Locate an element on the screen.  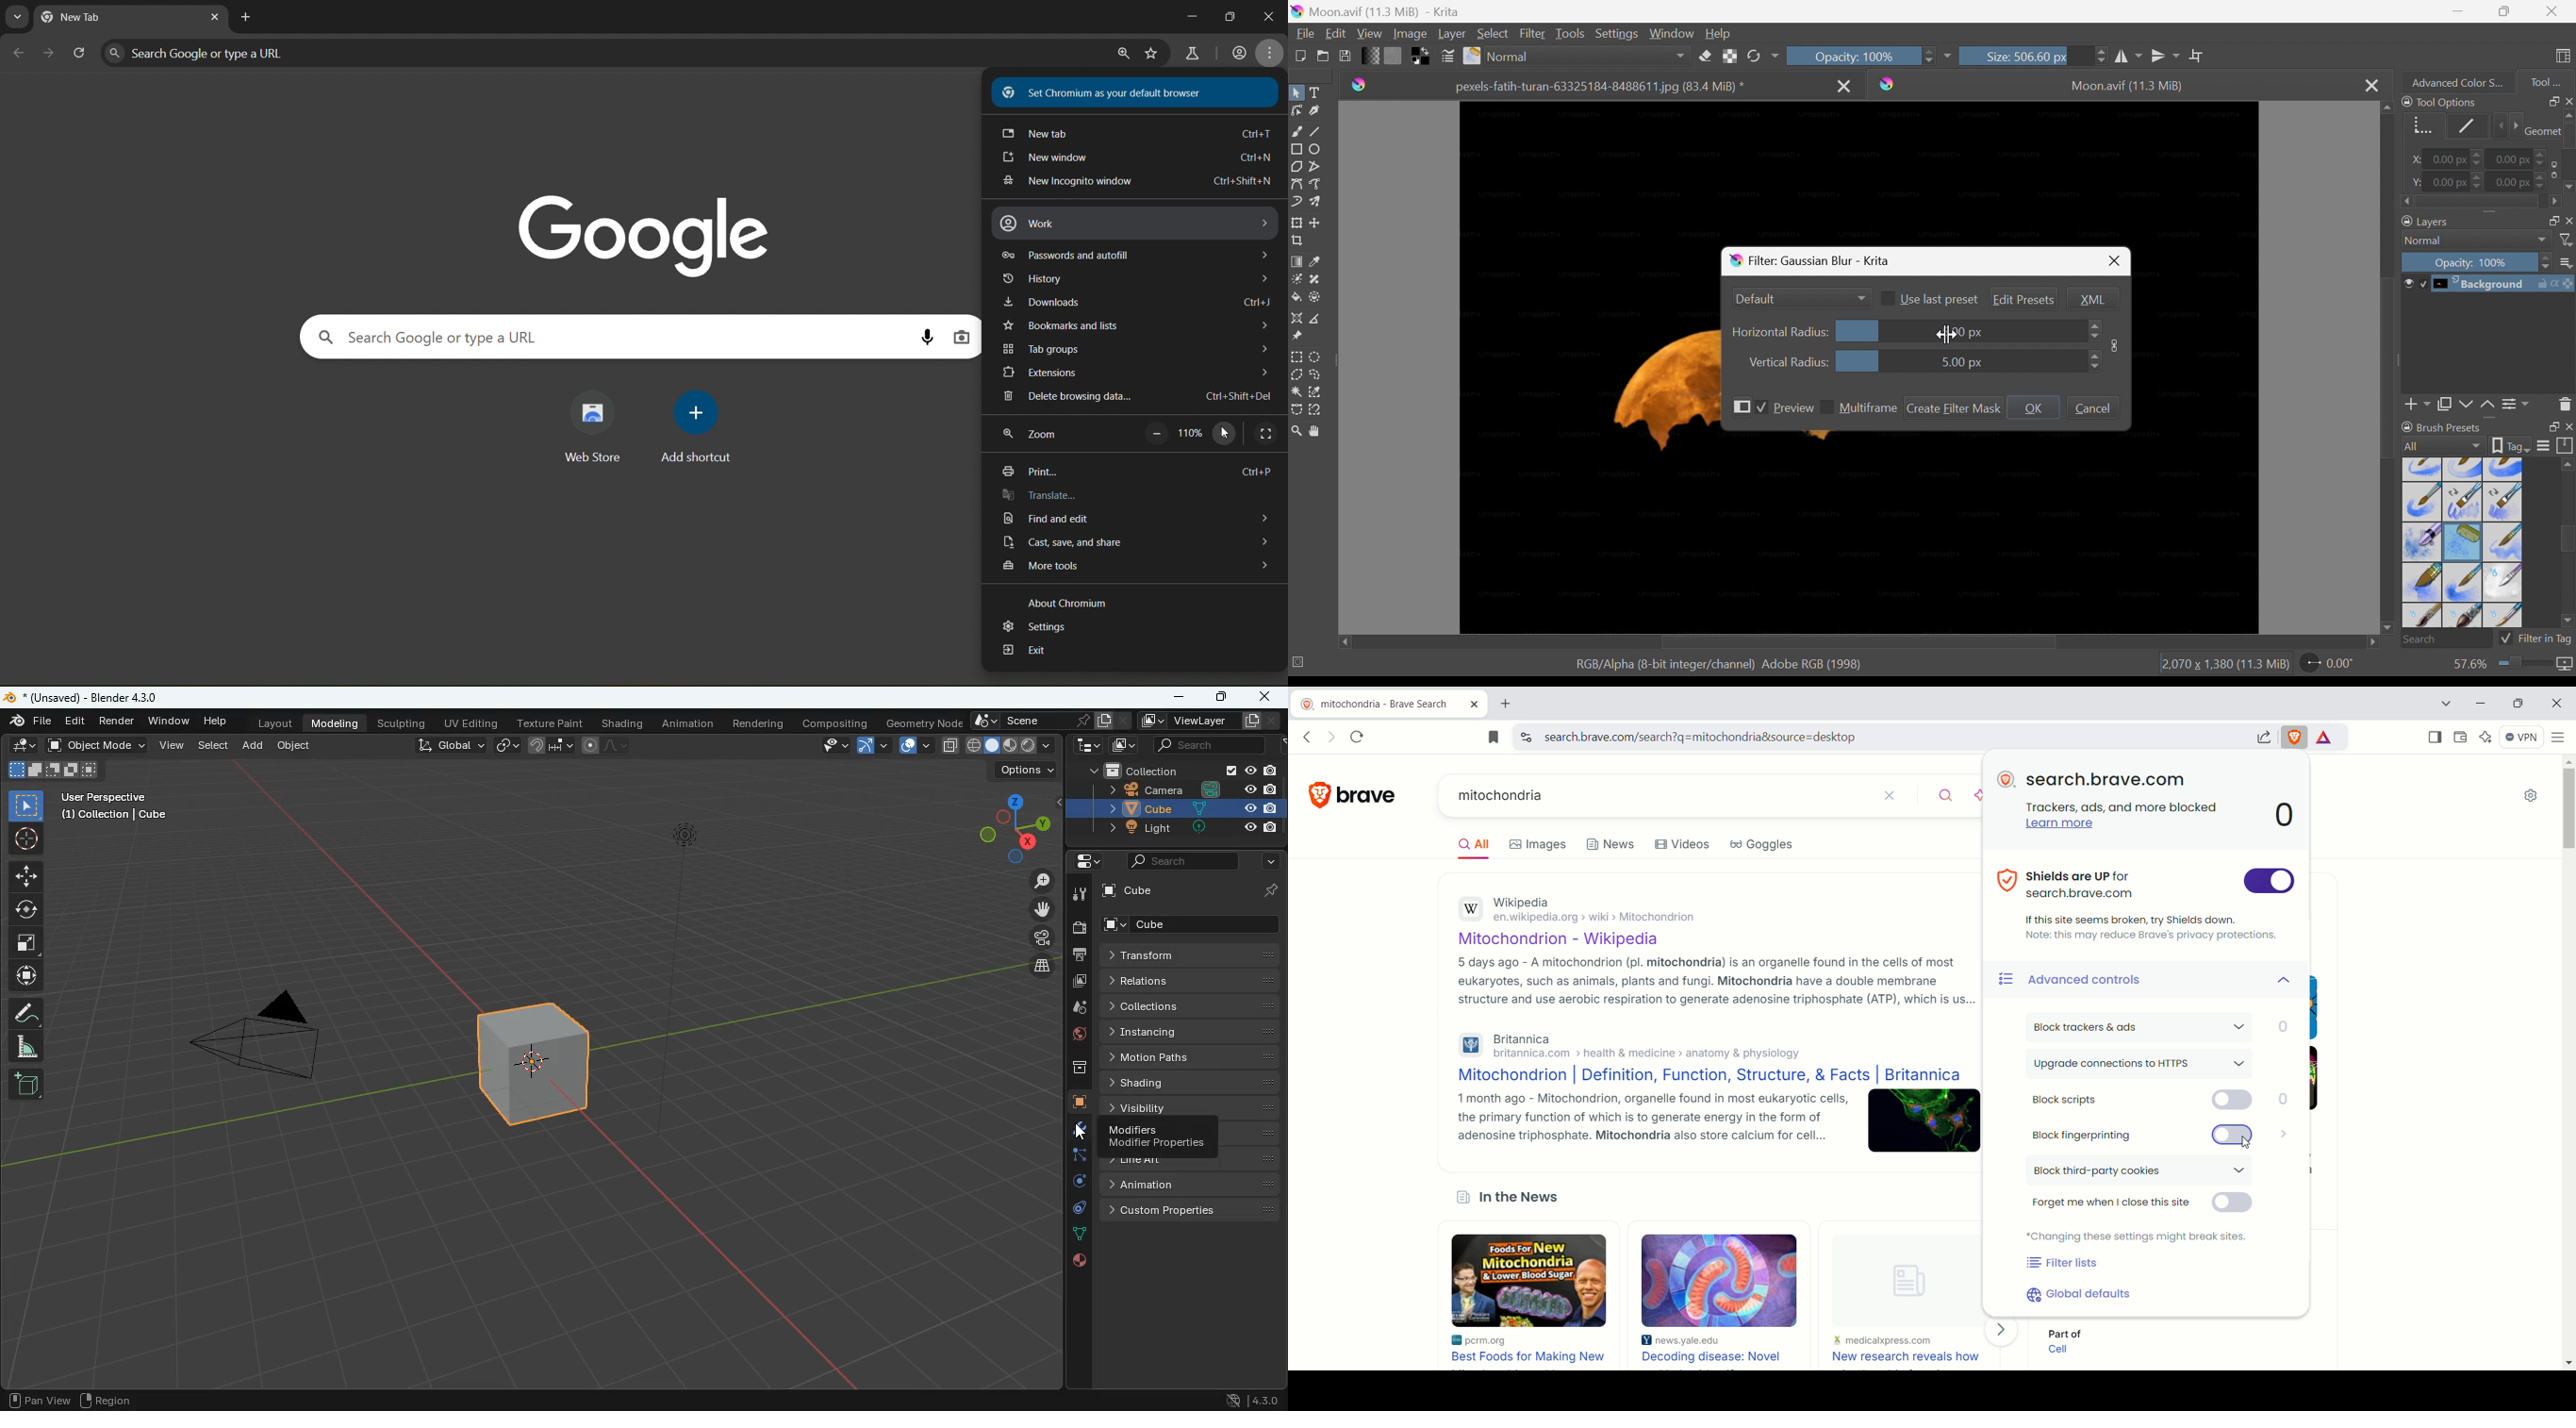
Freehand selection tool is located at coordinates (1318, 374).